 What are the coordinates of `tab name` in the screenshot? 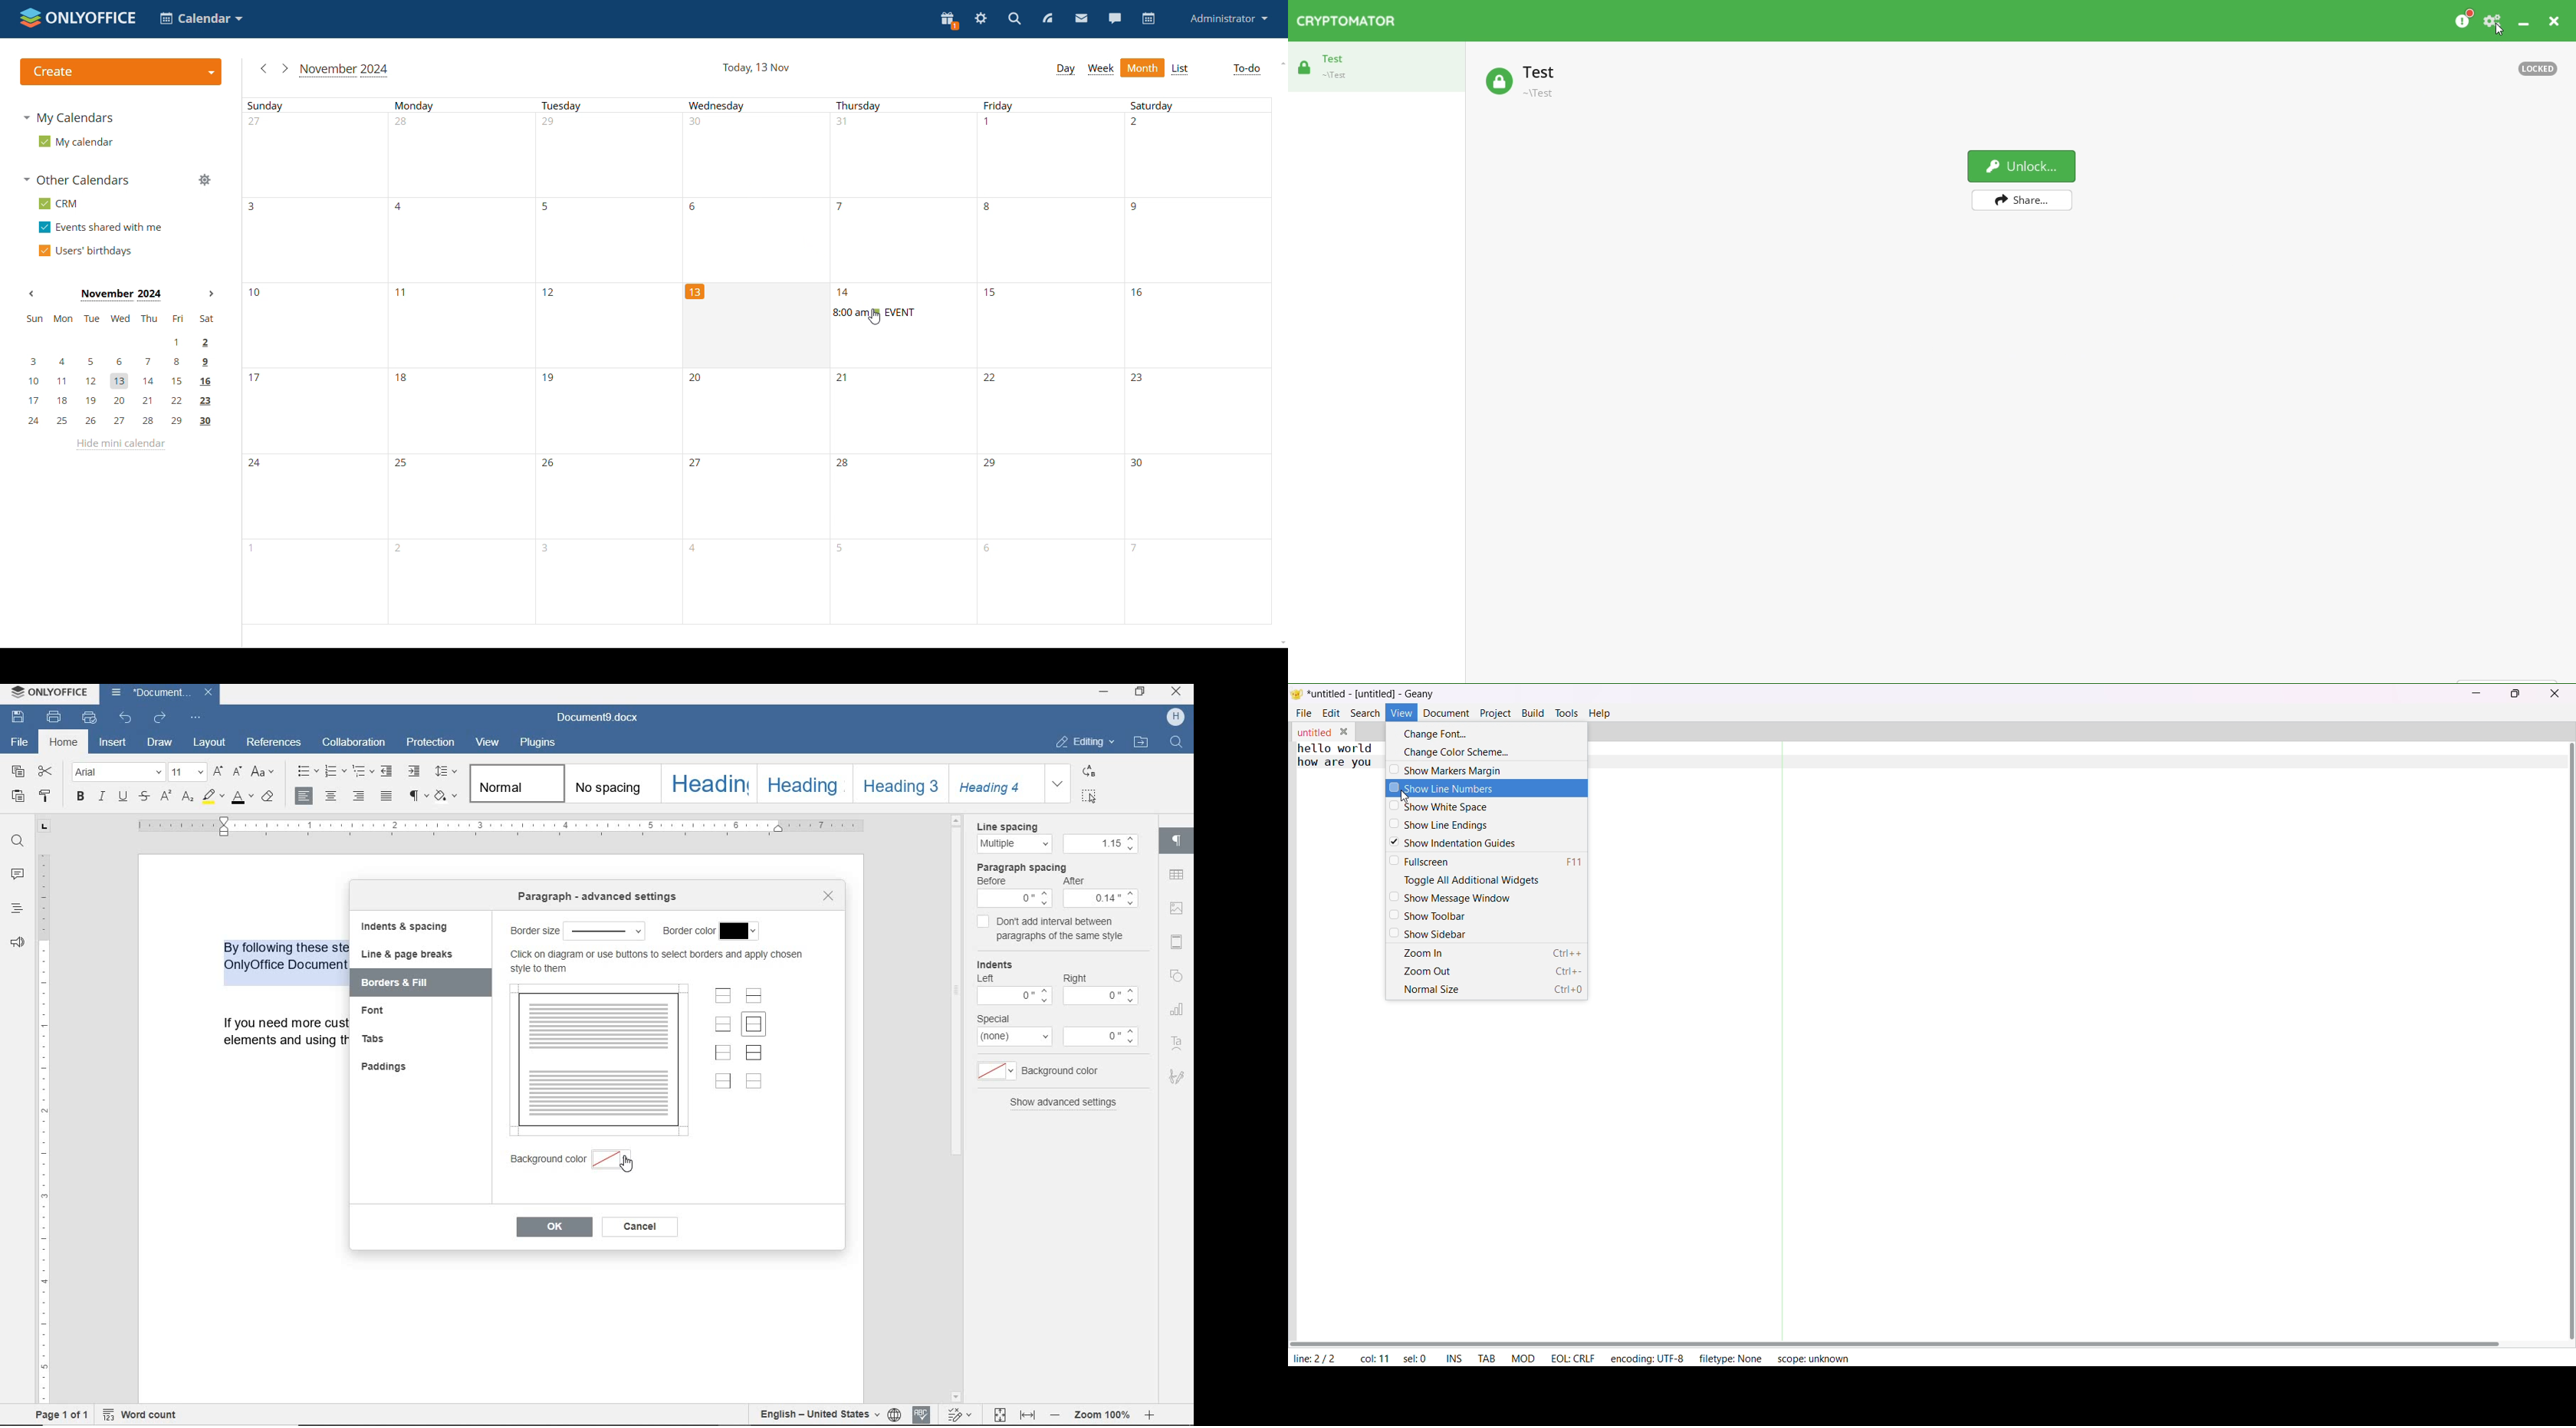 It's located at (1313, 731).